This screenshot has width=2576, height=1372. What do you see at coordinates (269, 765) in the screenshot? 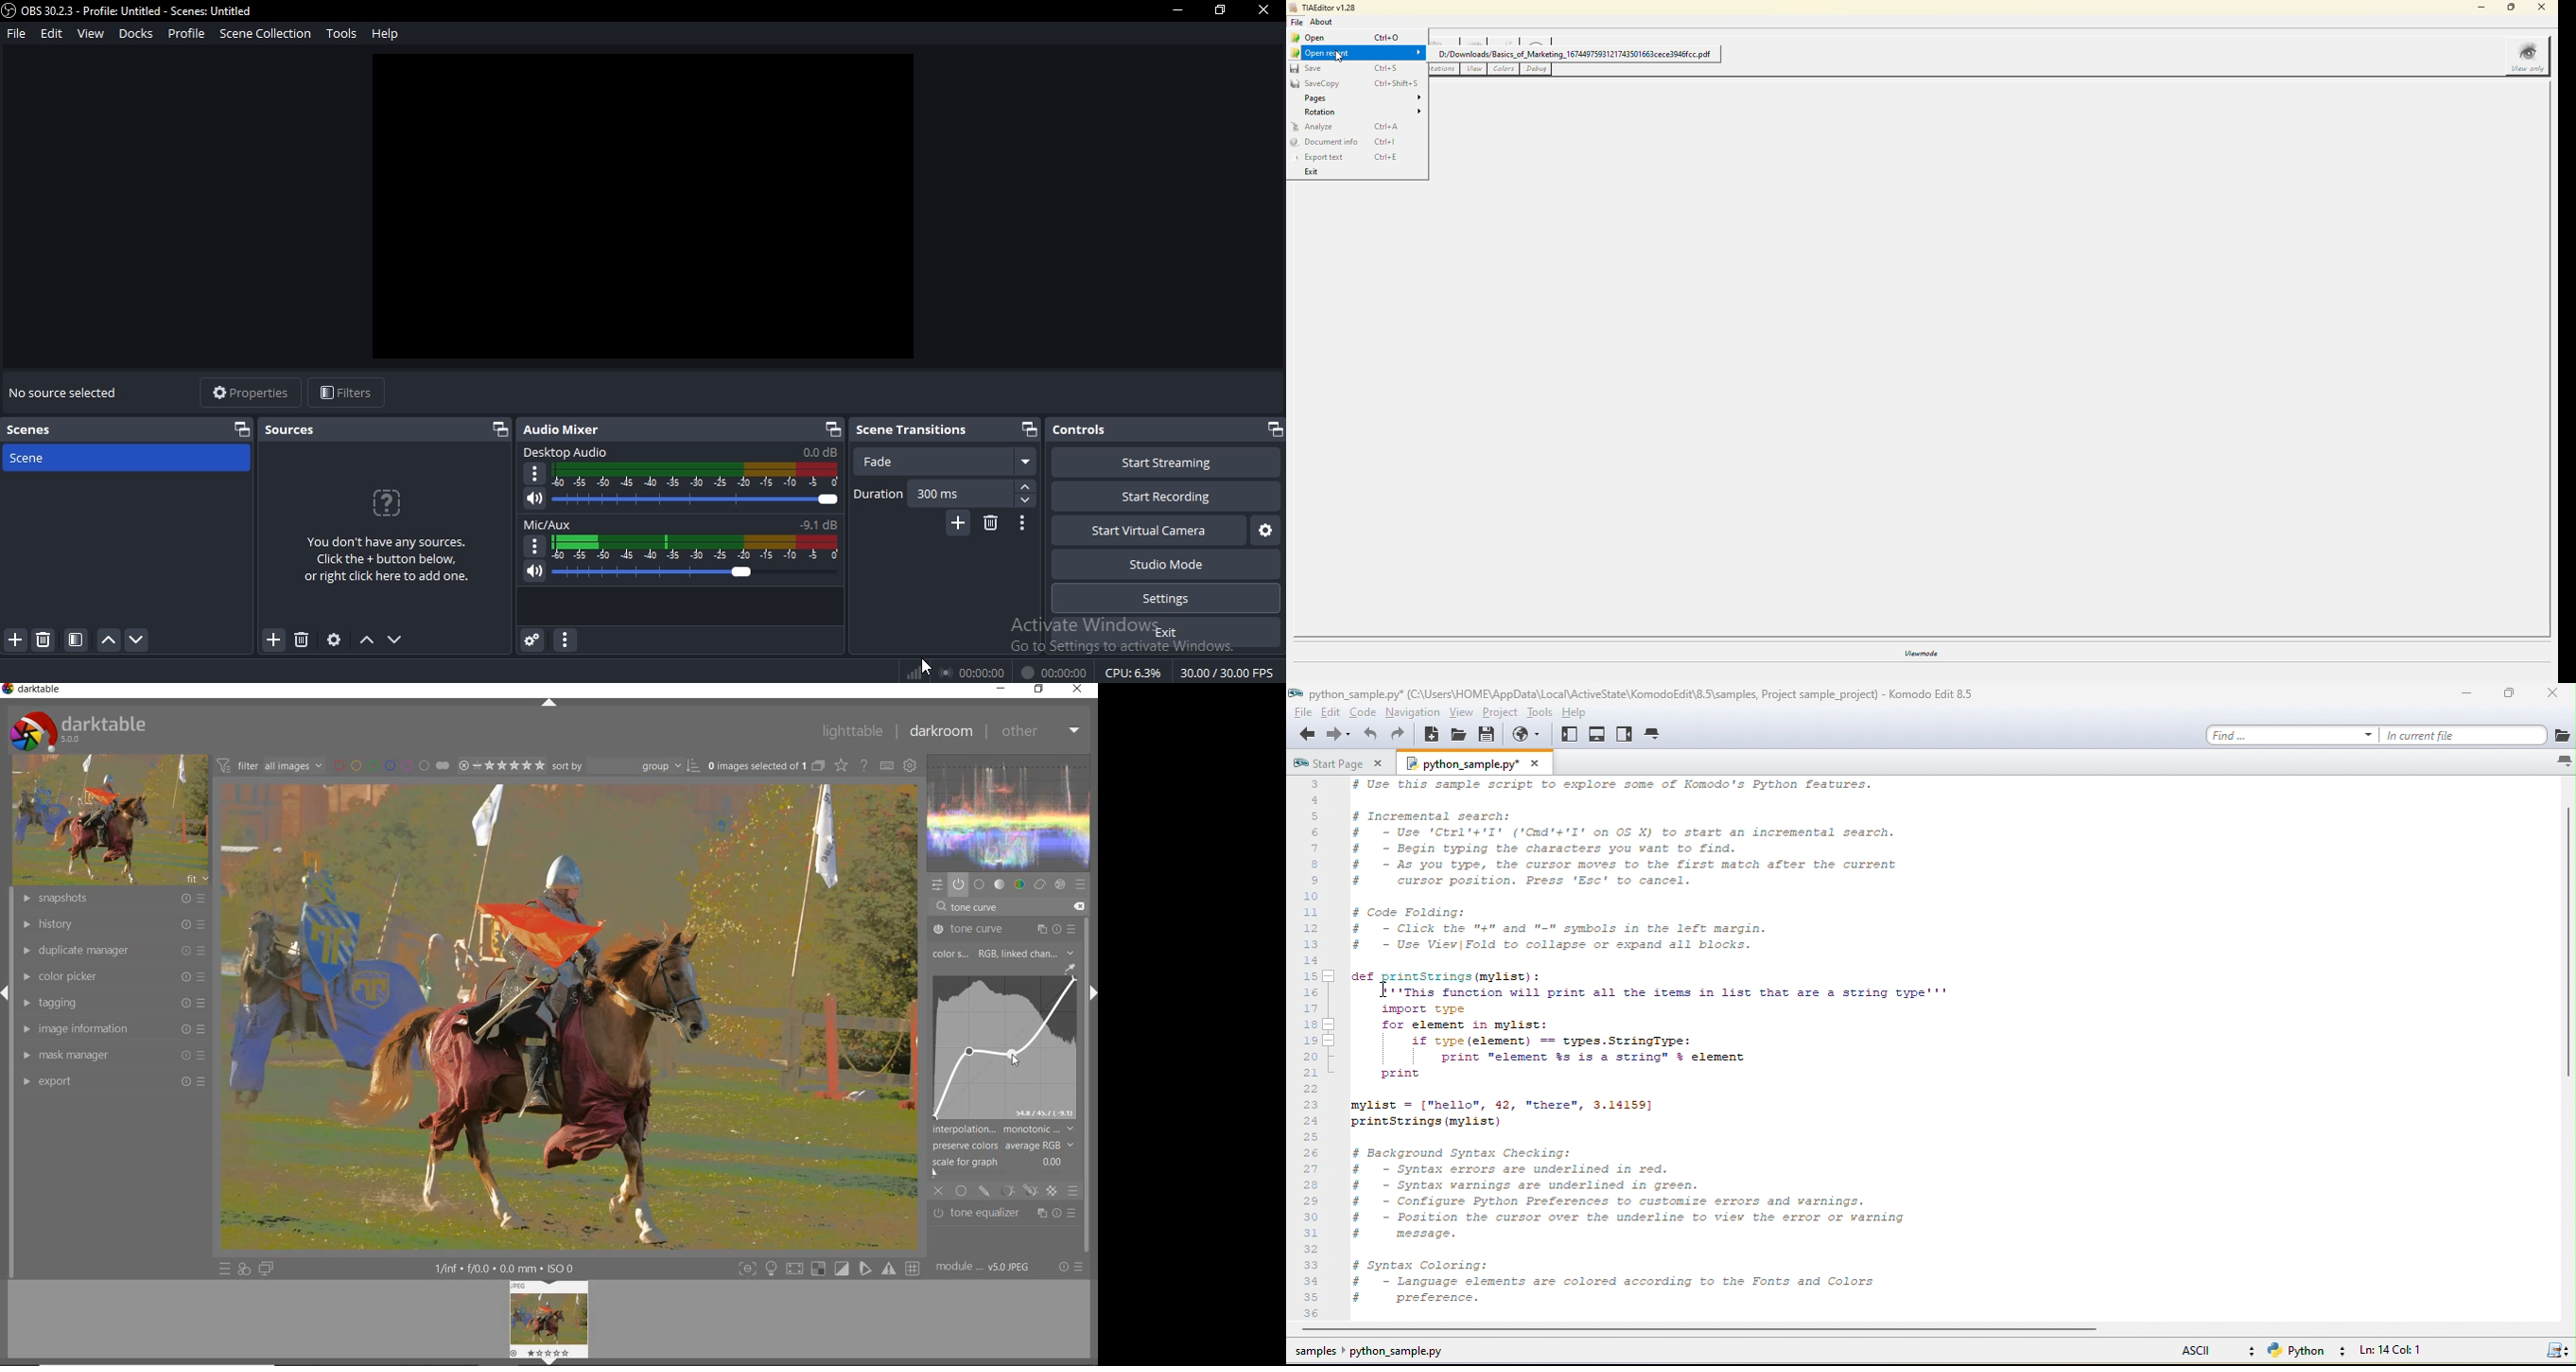
I see `filter all images` at bounding box center [269, 765].